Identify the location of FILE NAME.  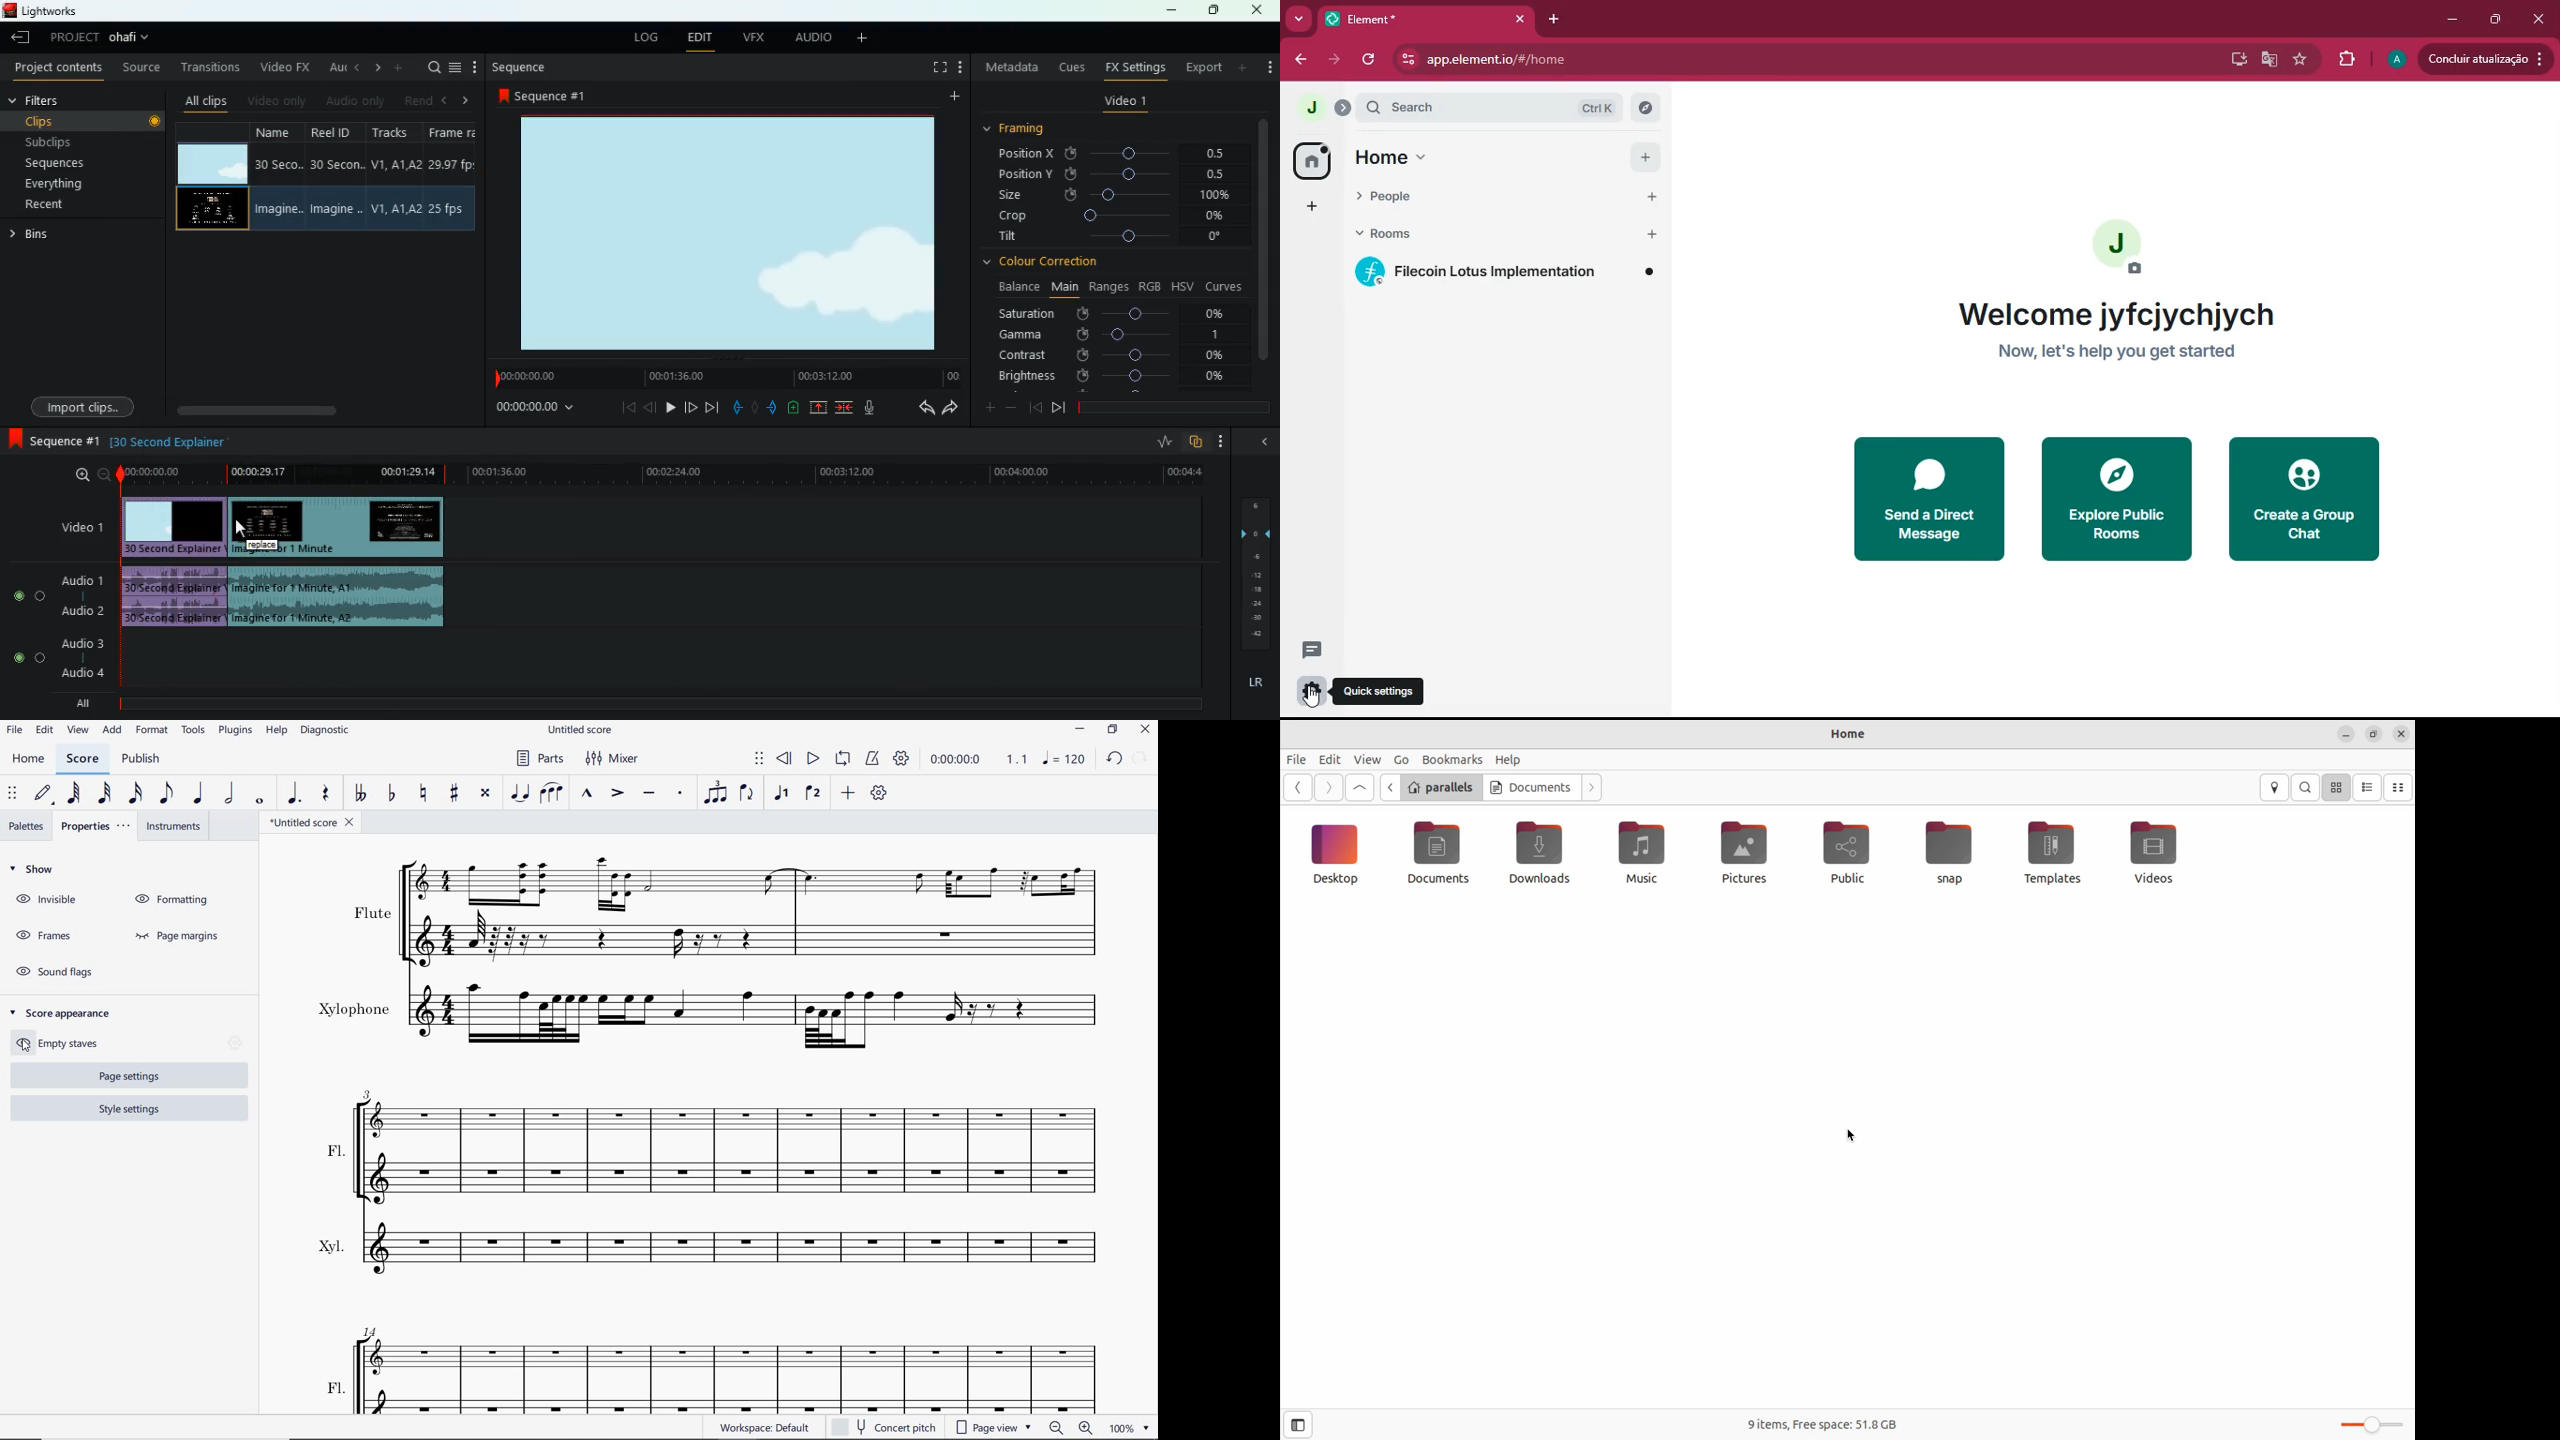
(581, 730).